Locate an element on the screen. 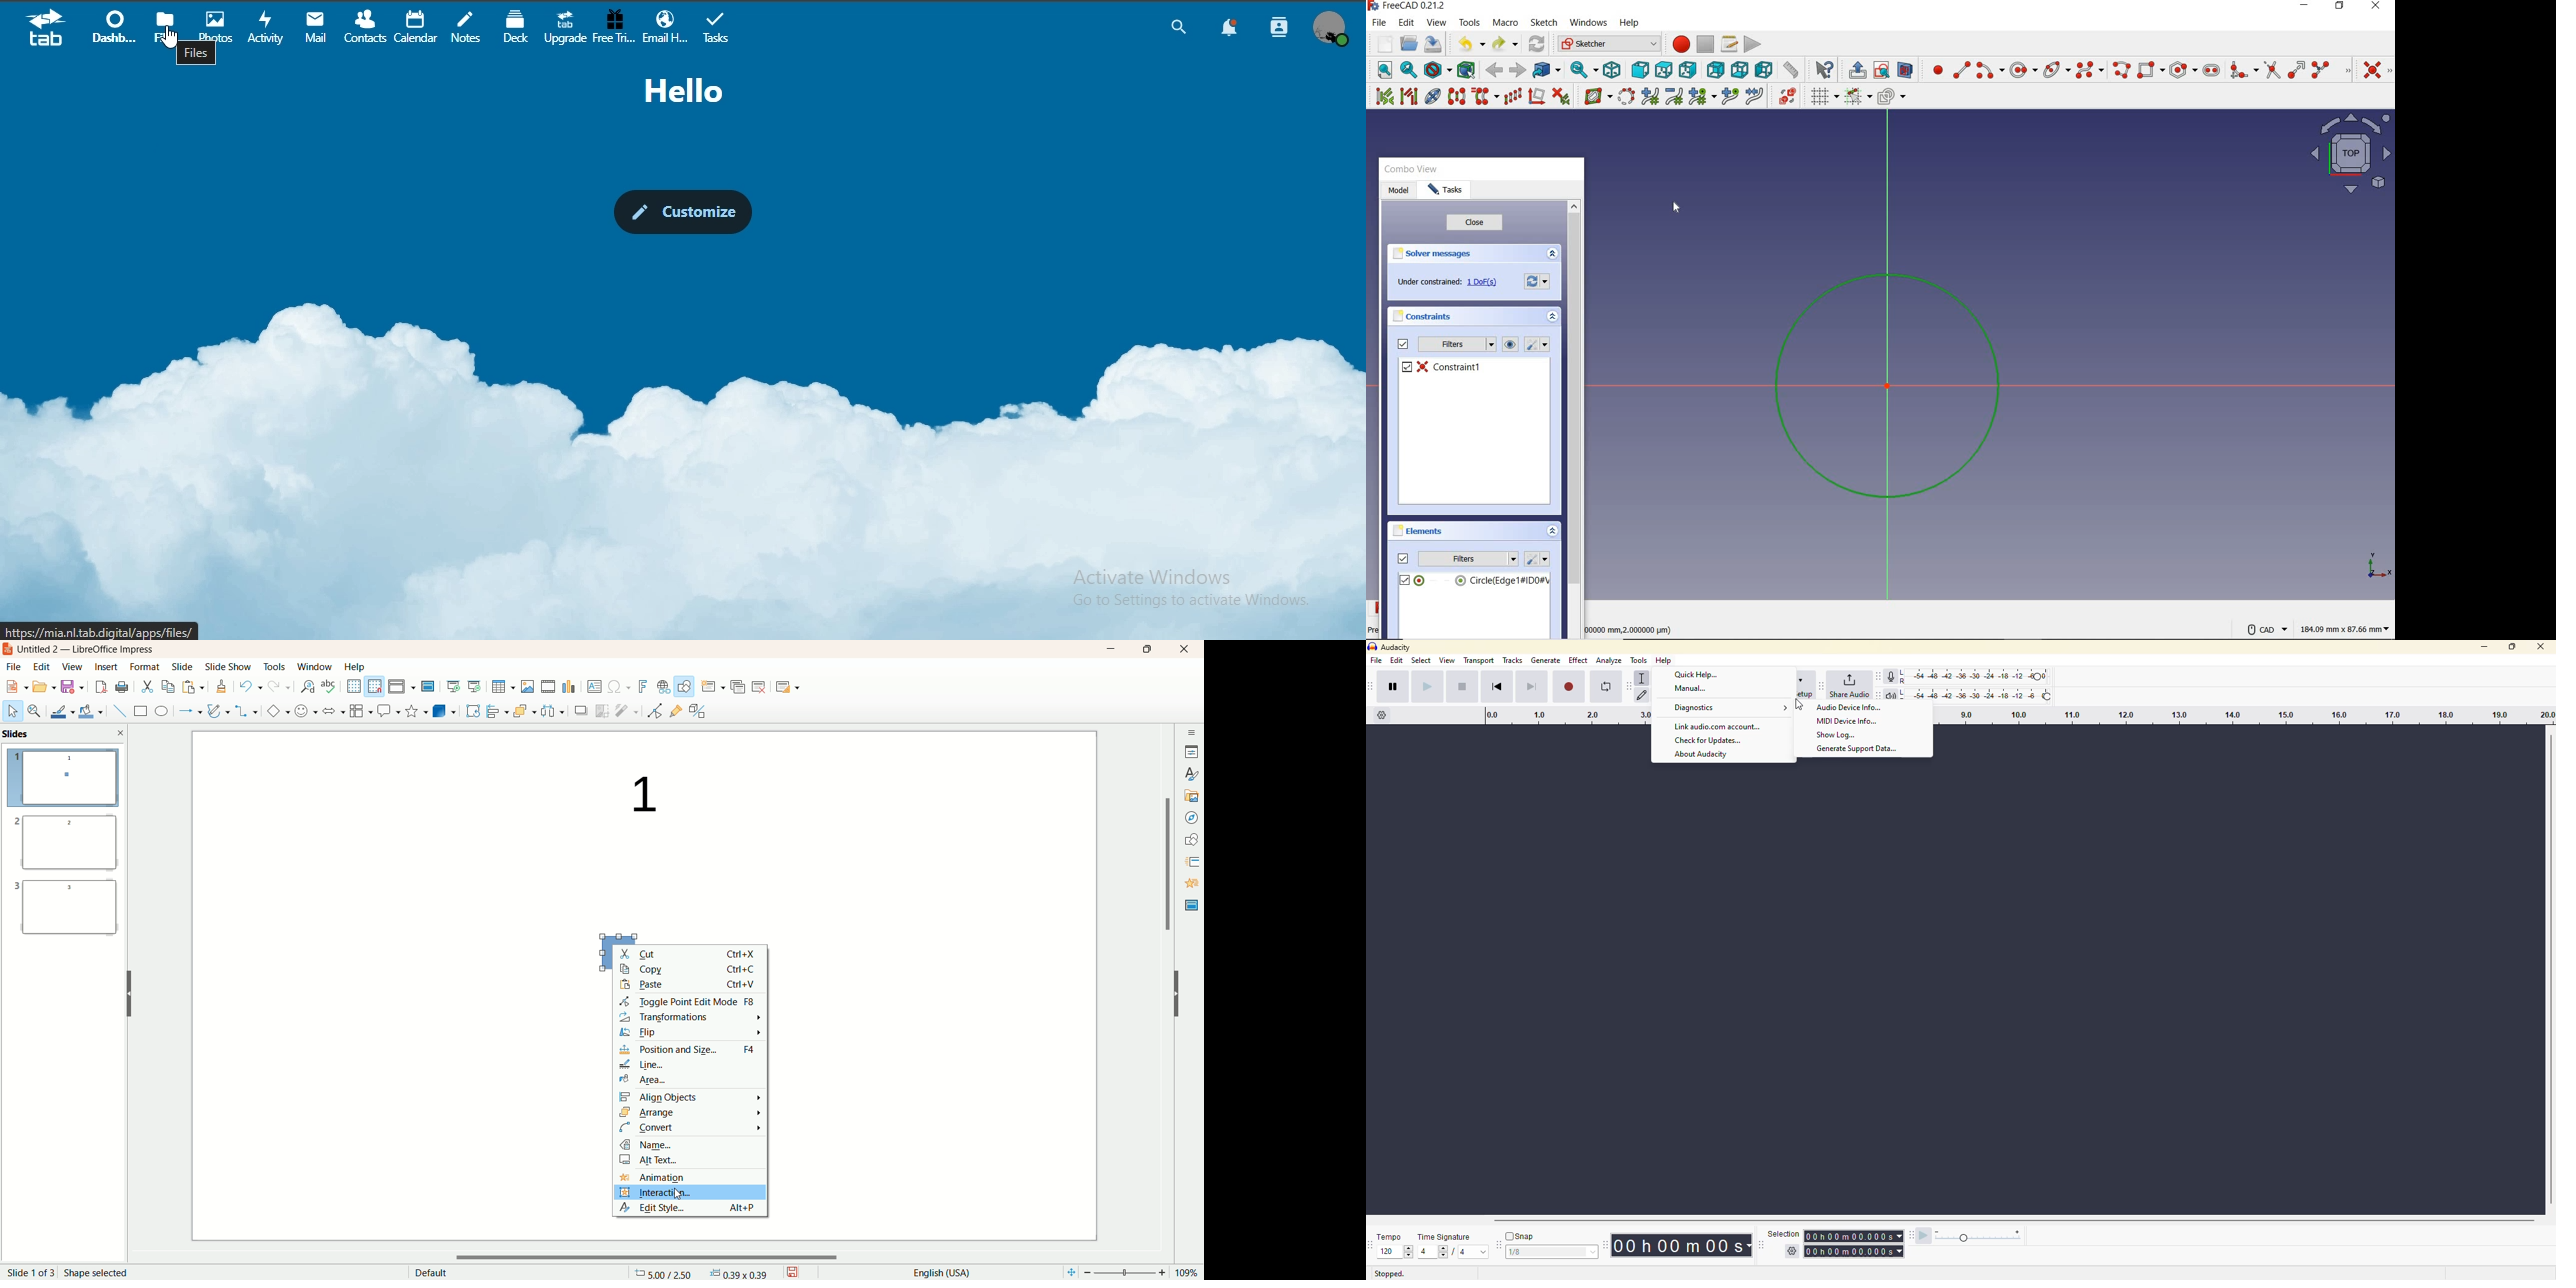 The height and width of the screenshot is (1288, 2576). new is located at coordinates (17, 686).